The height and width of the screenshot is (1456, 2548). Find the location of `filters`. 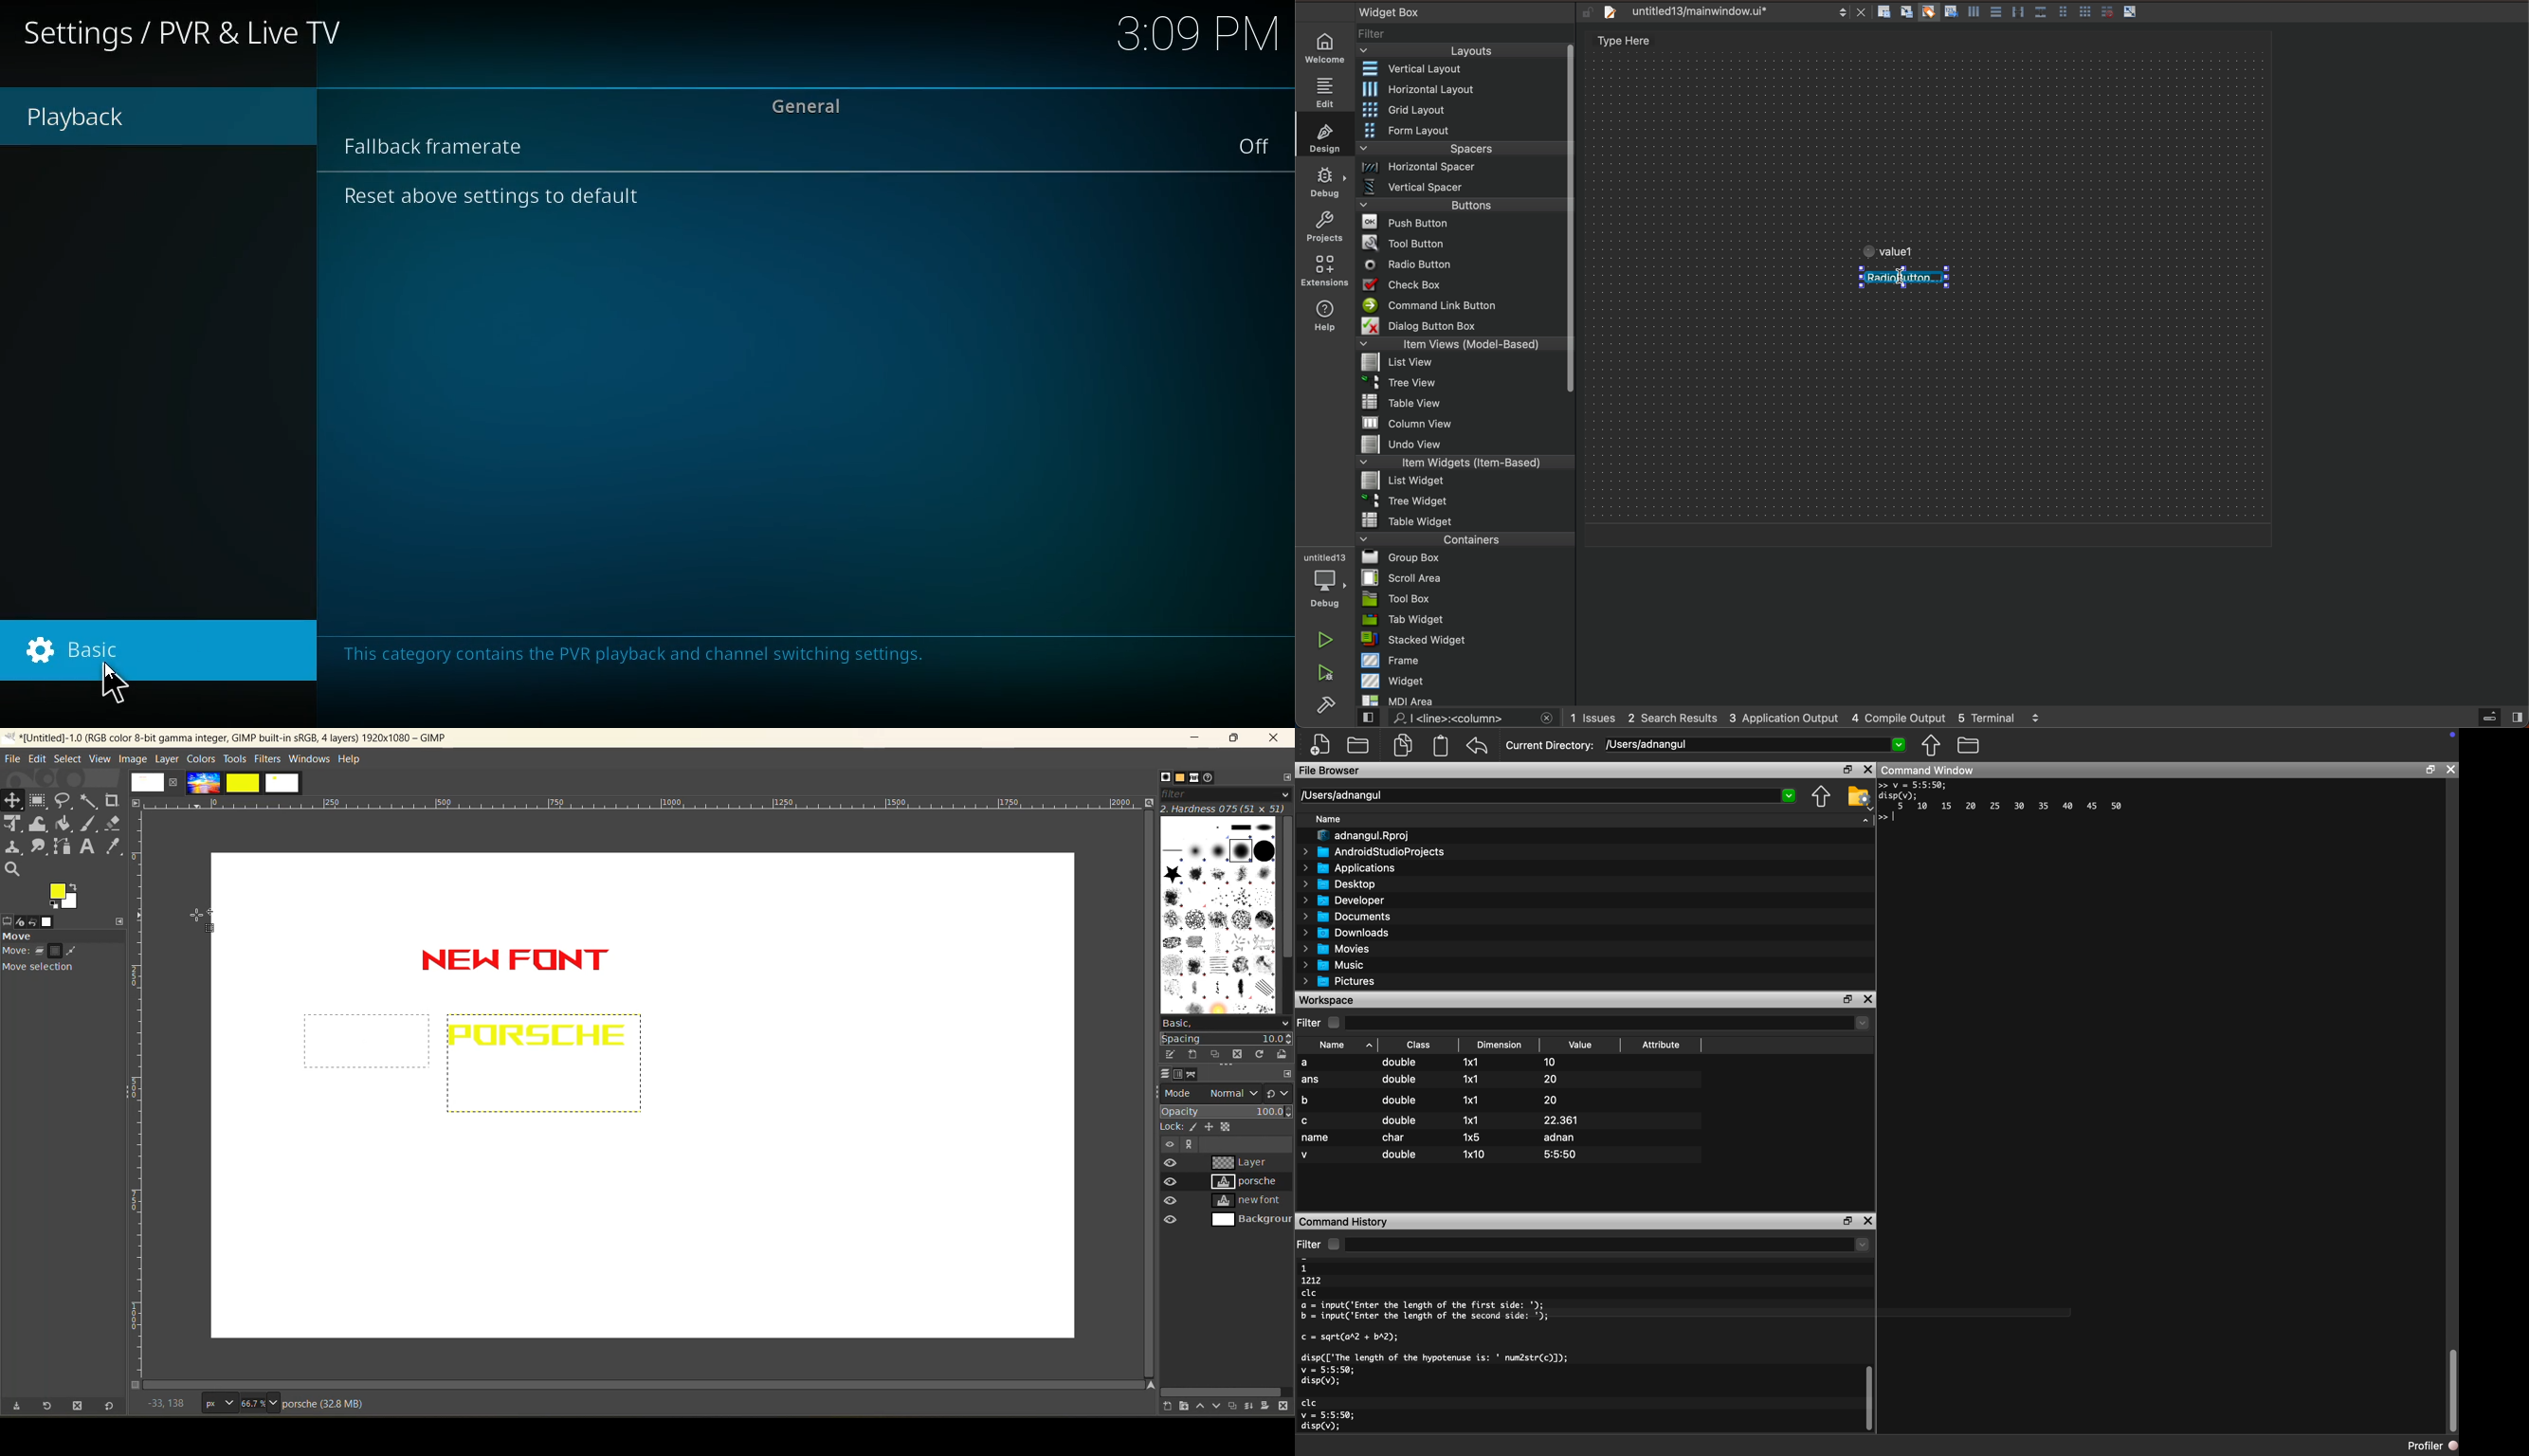

filters is located at coordinates (267, 760).